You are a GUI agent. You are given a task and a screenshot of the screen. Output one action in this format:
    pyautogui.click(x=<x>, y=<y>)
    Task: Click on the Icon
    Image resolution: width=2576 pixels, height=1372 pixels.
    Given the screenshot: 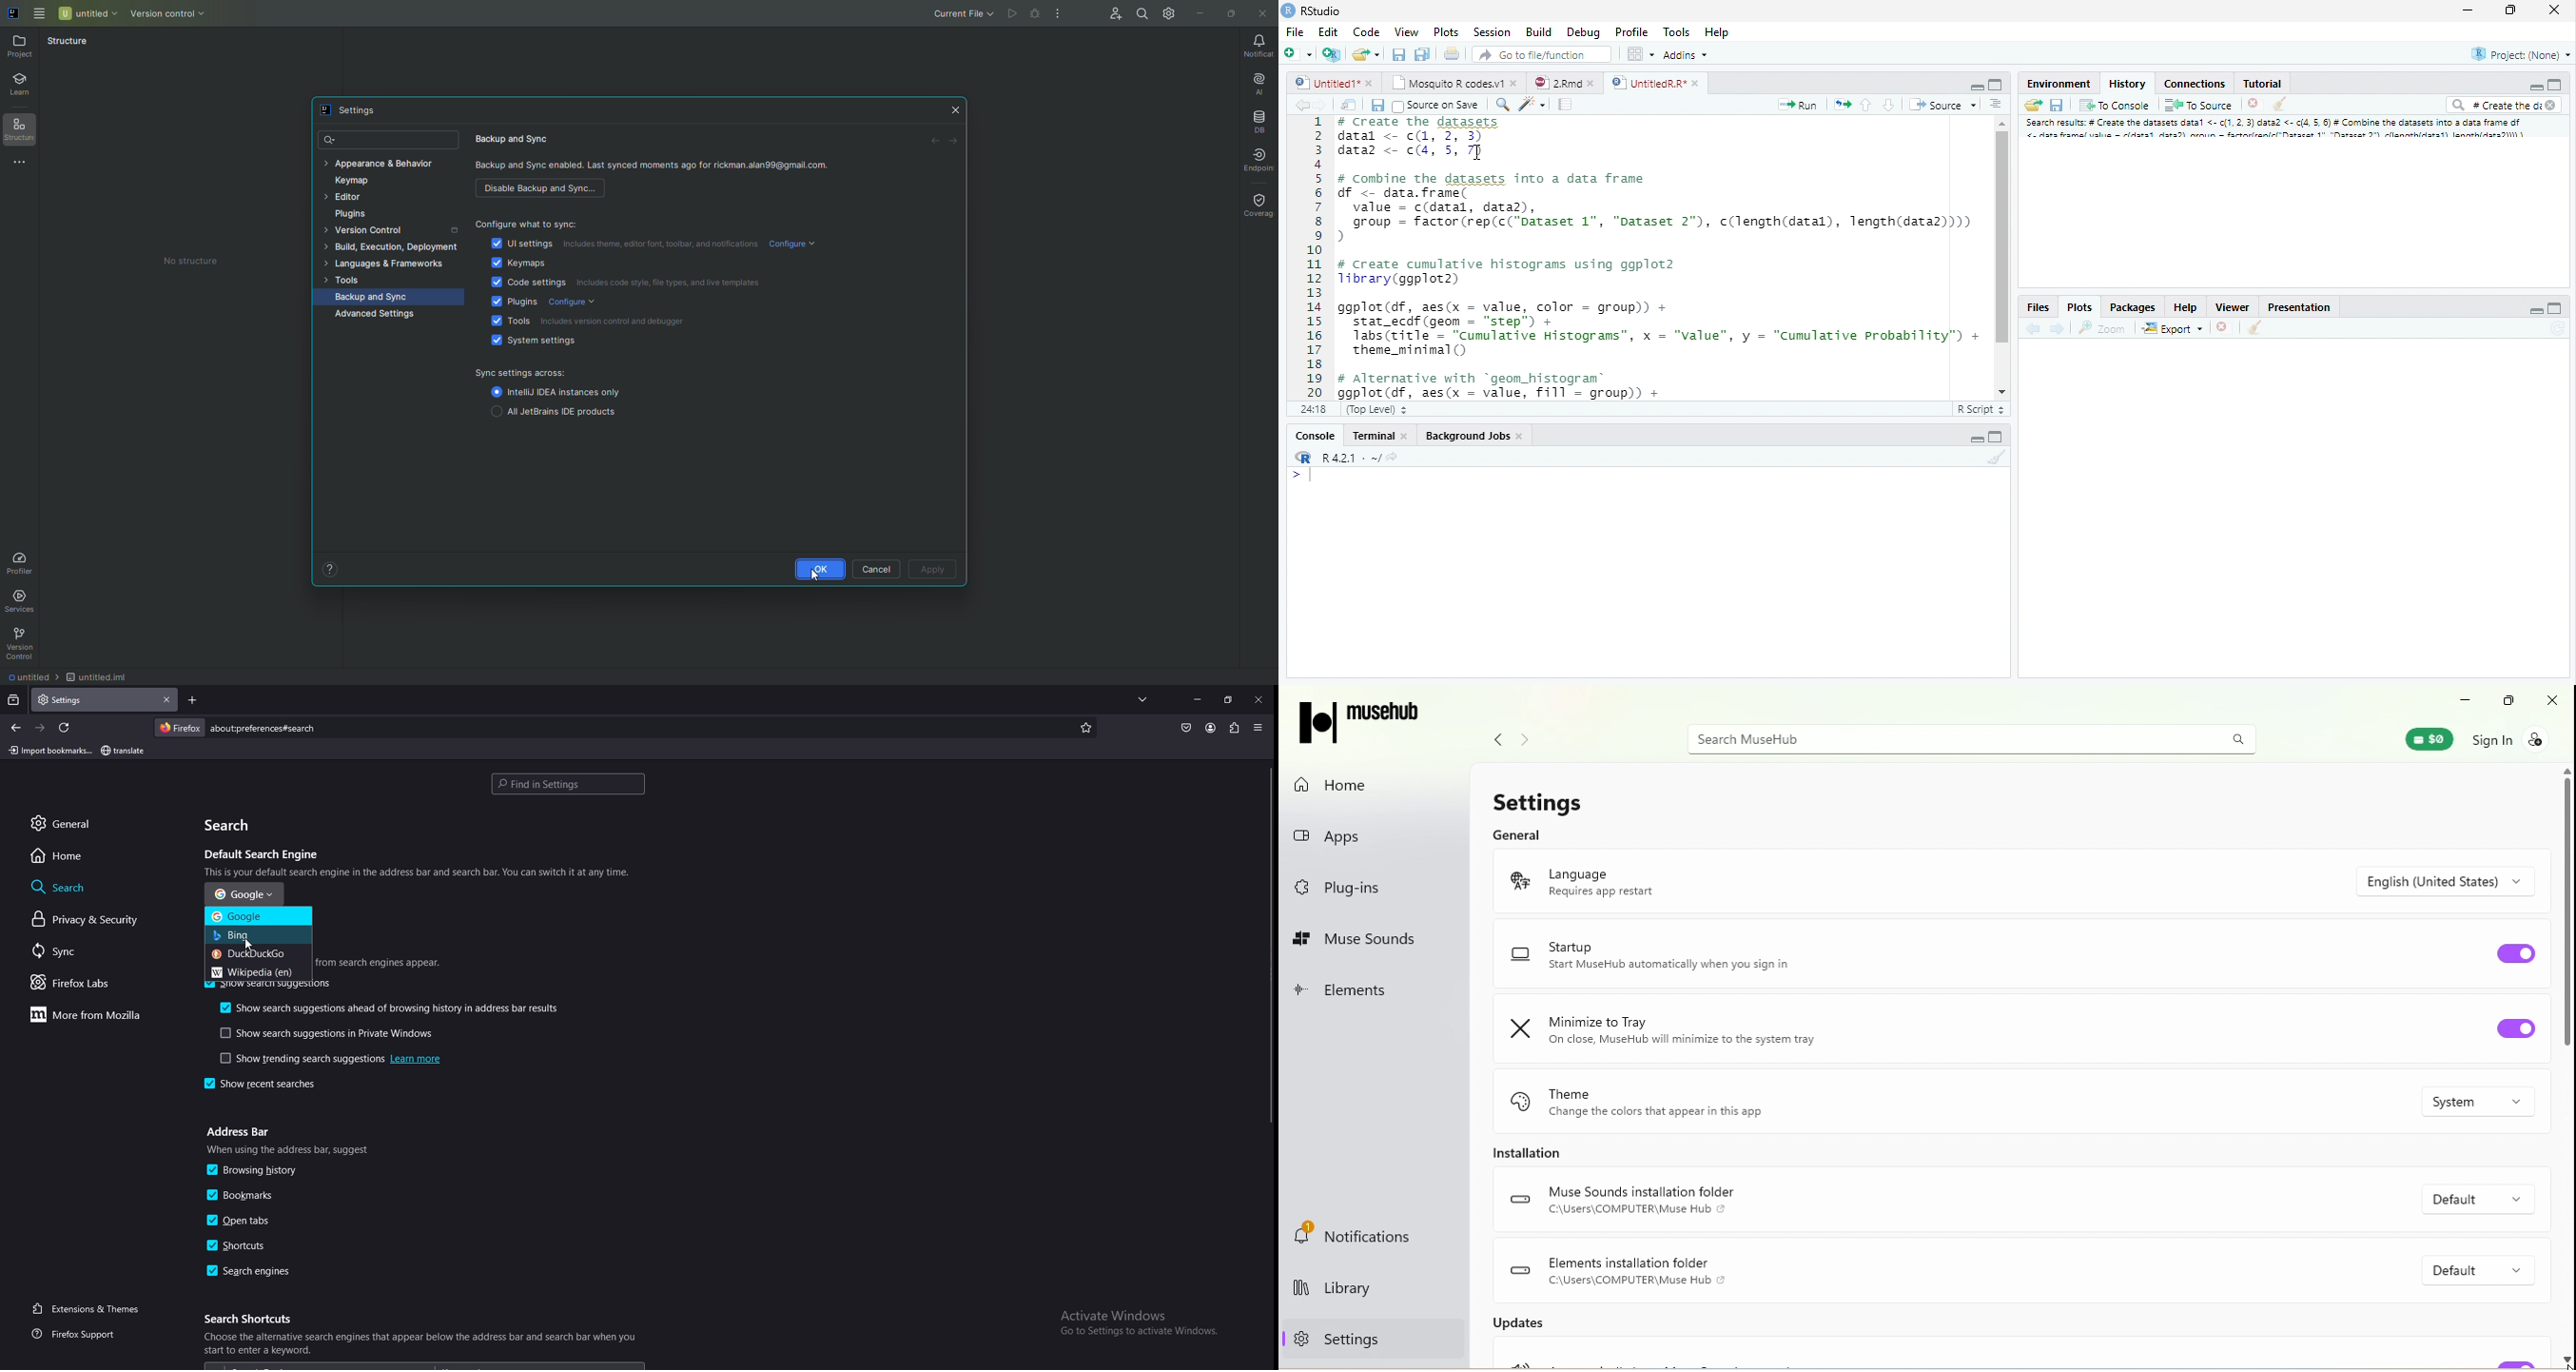 What is the action you would take?
    pyautogui.click(x=1517, y=1028)
    